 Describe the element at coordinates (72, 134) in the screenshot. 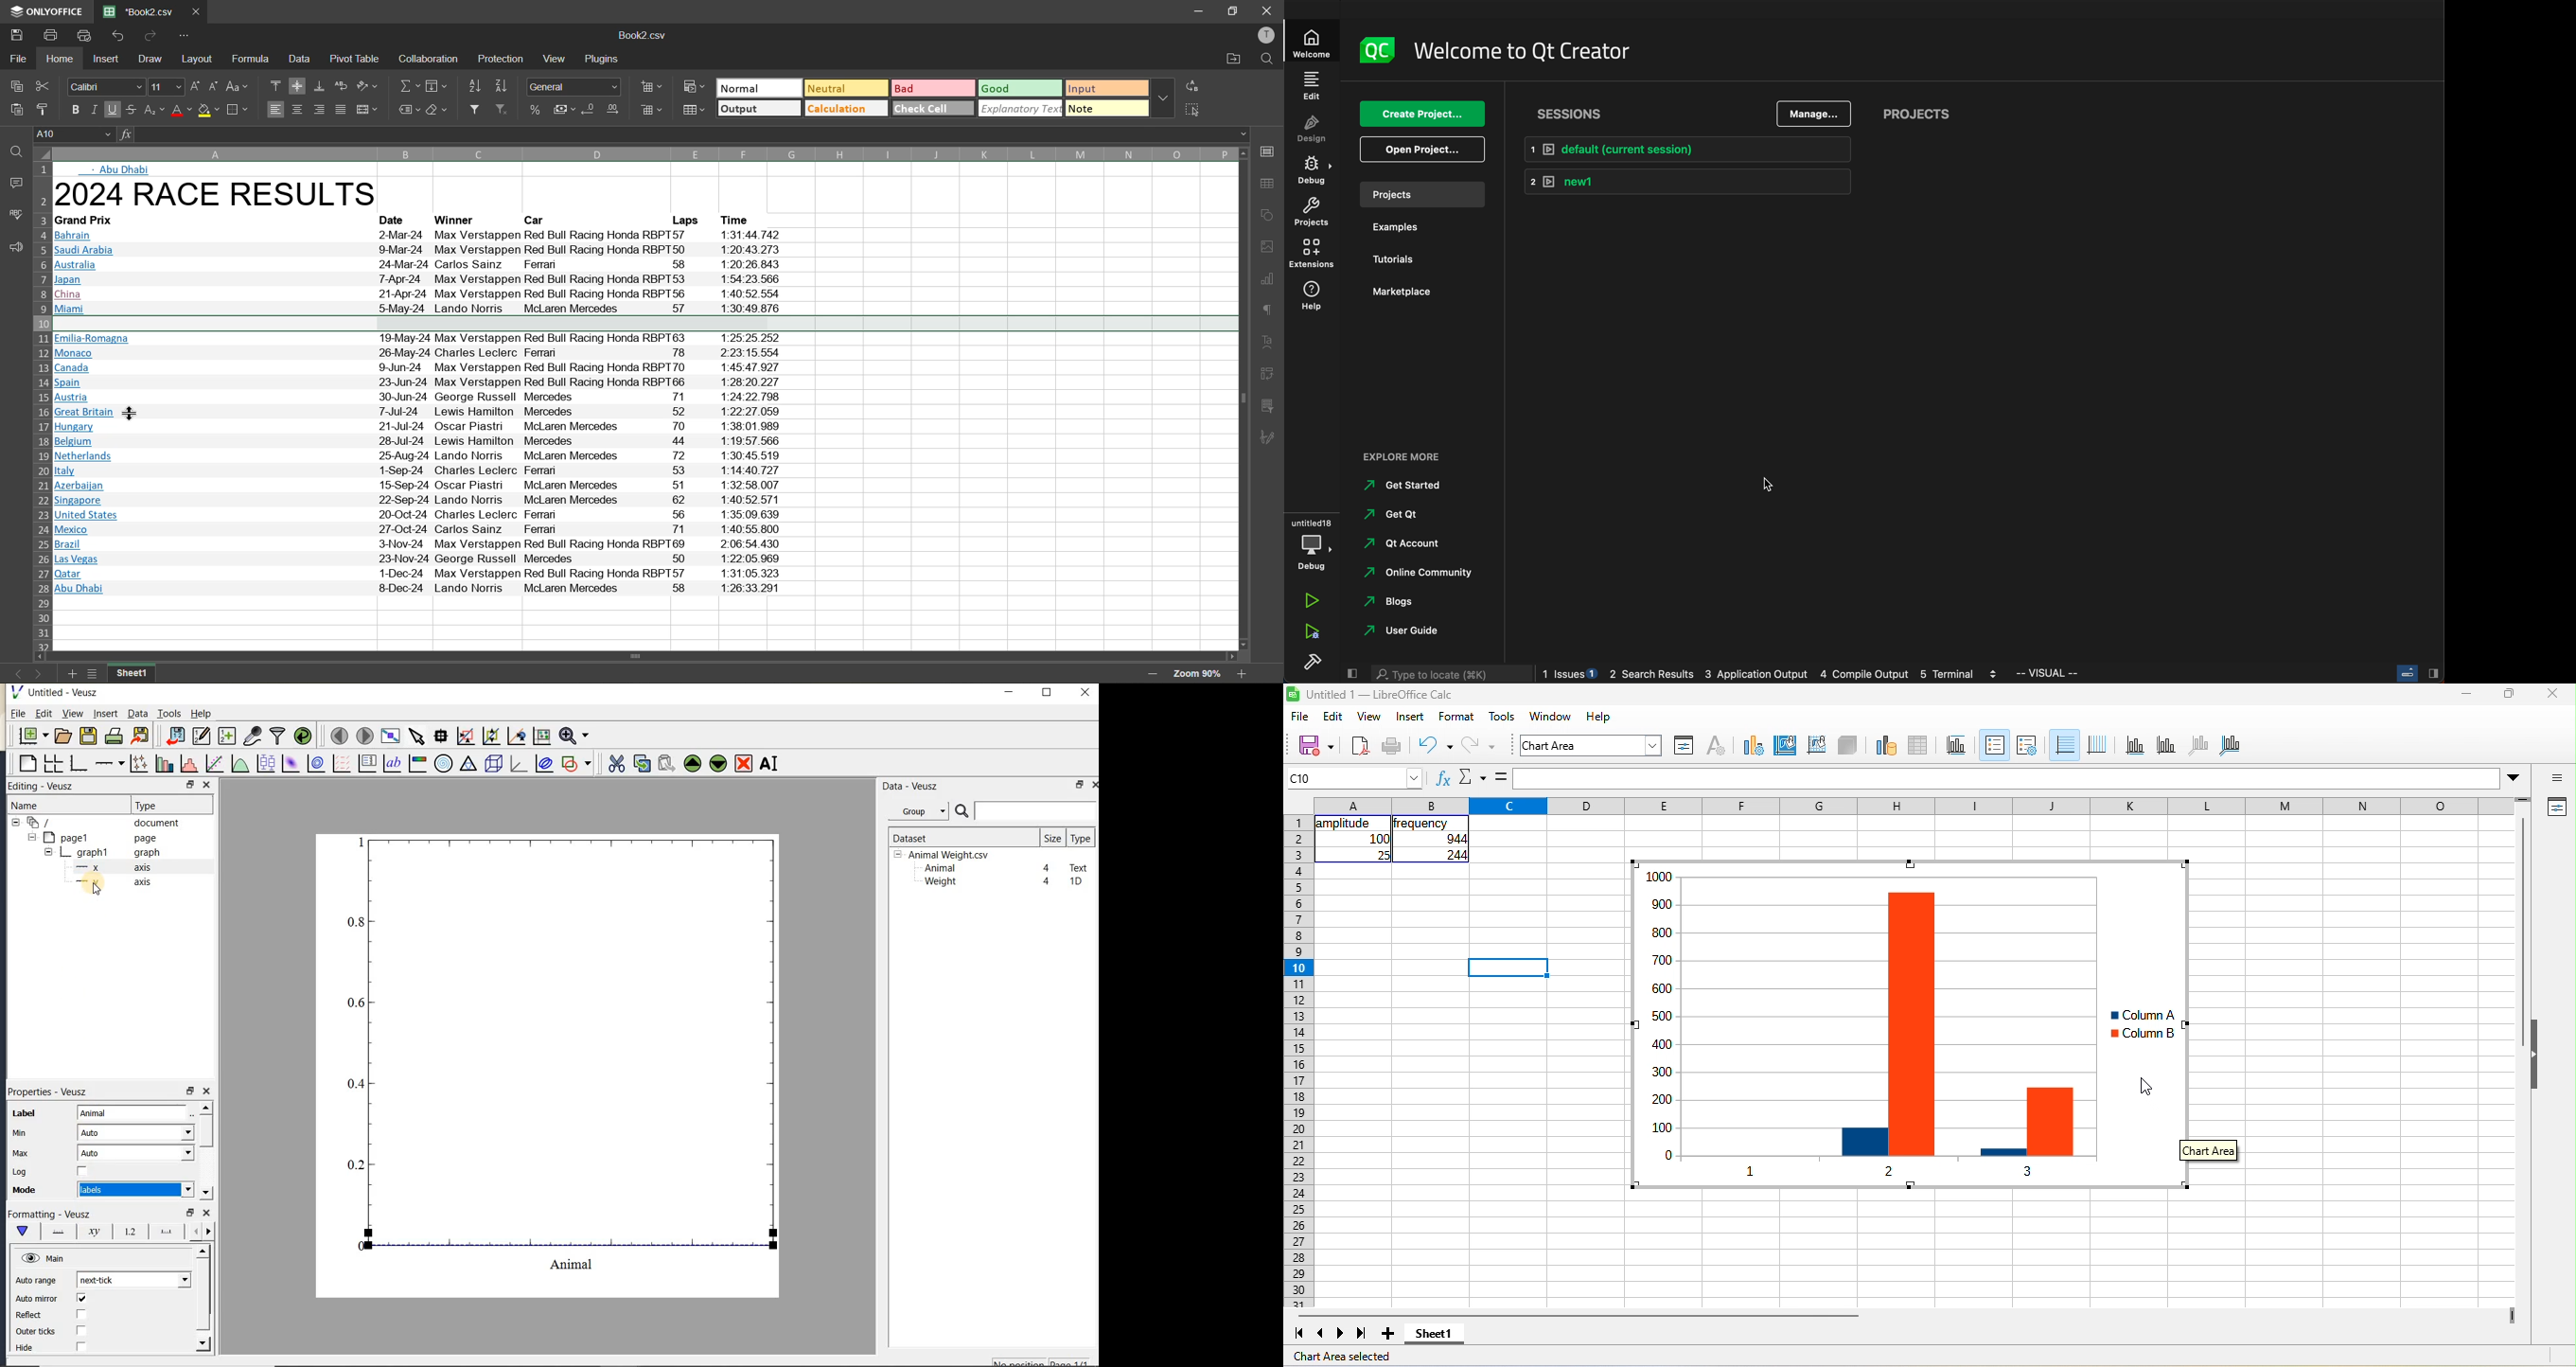

I see `cell address` at that location.